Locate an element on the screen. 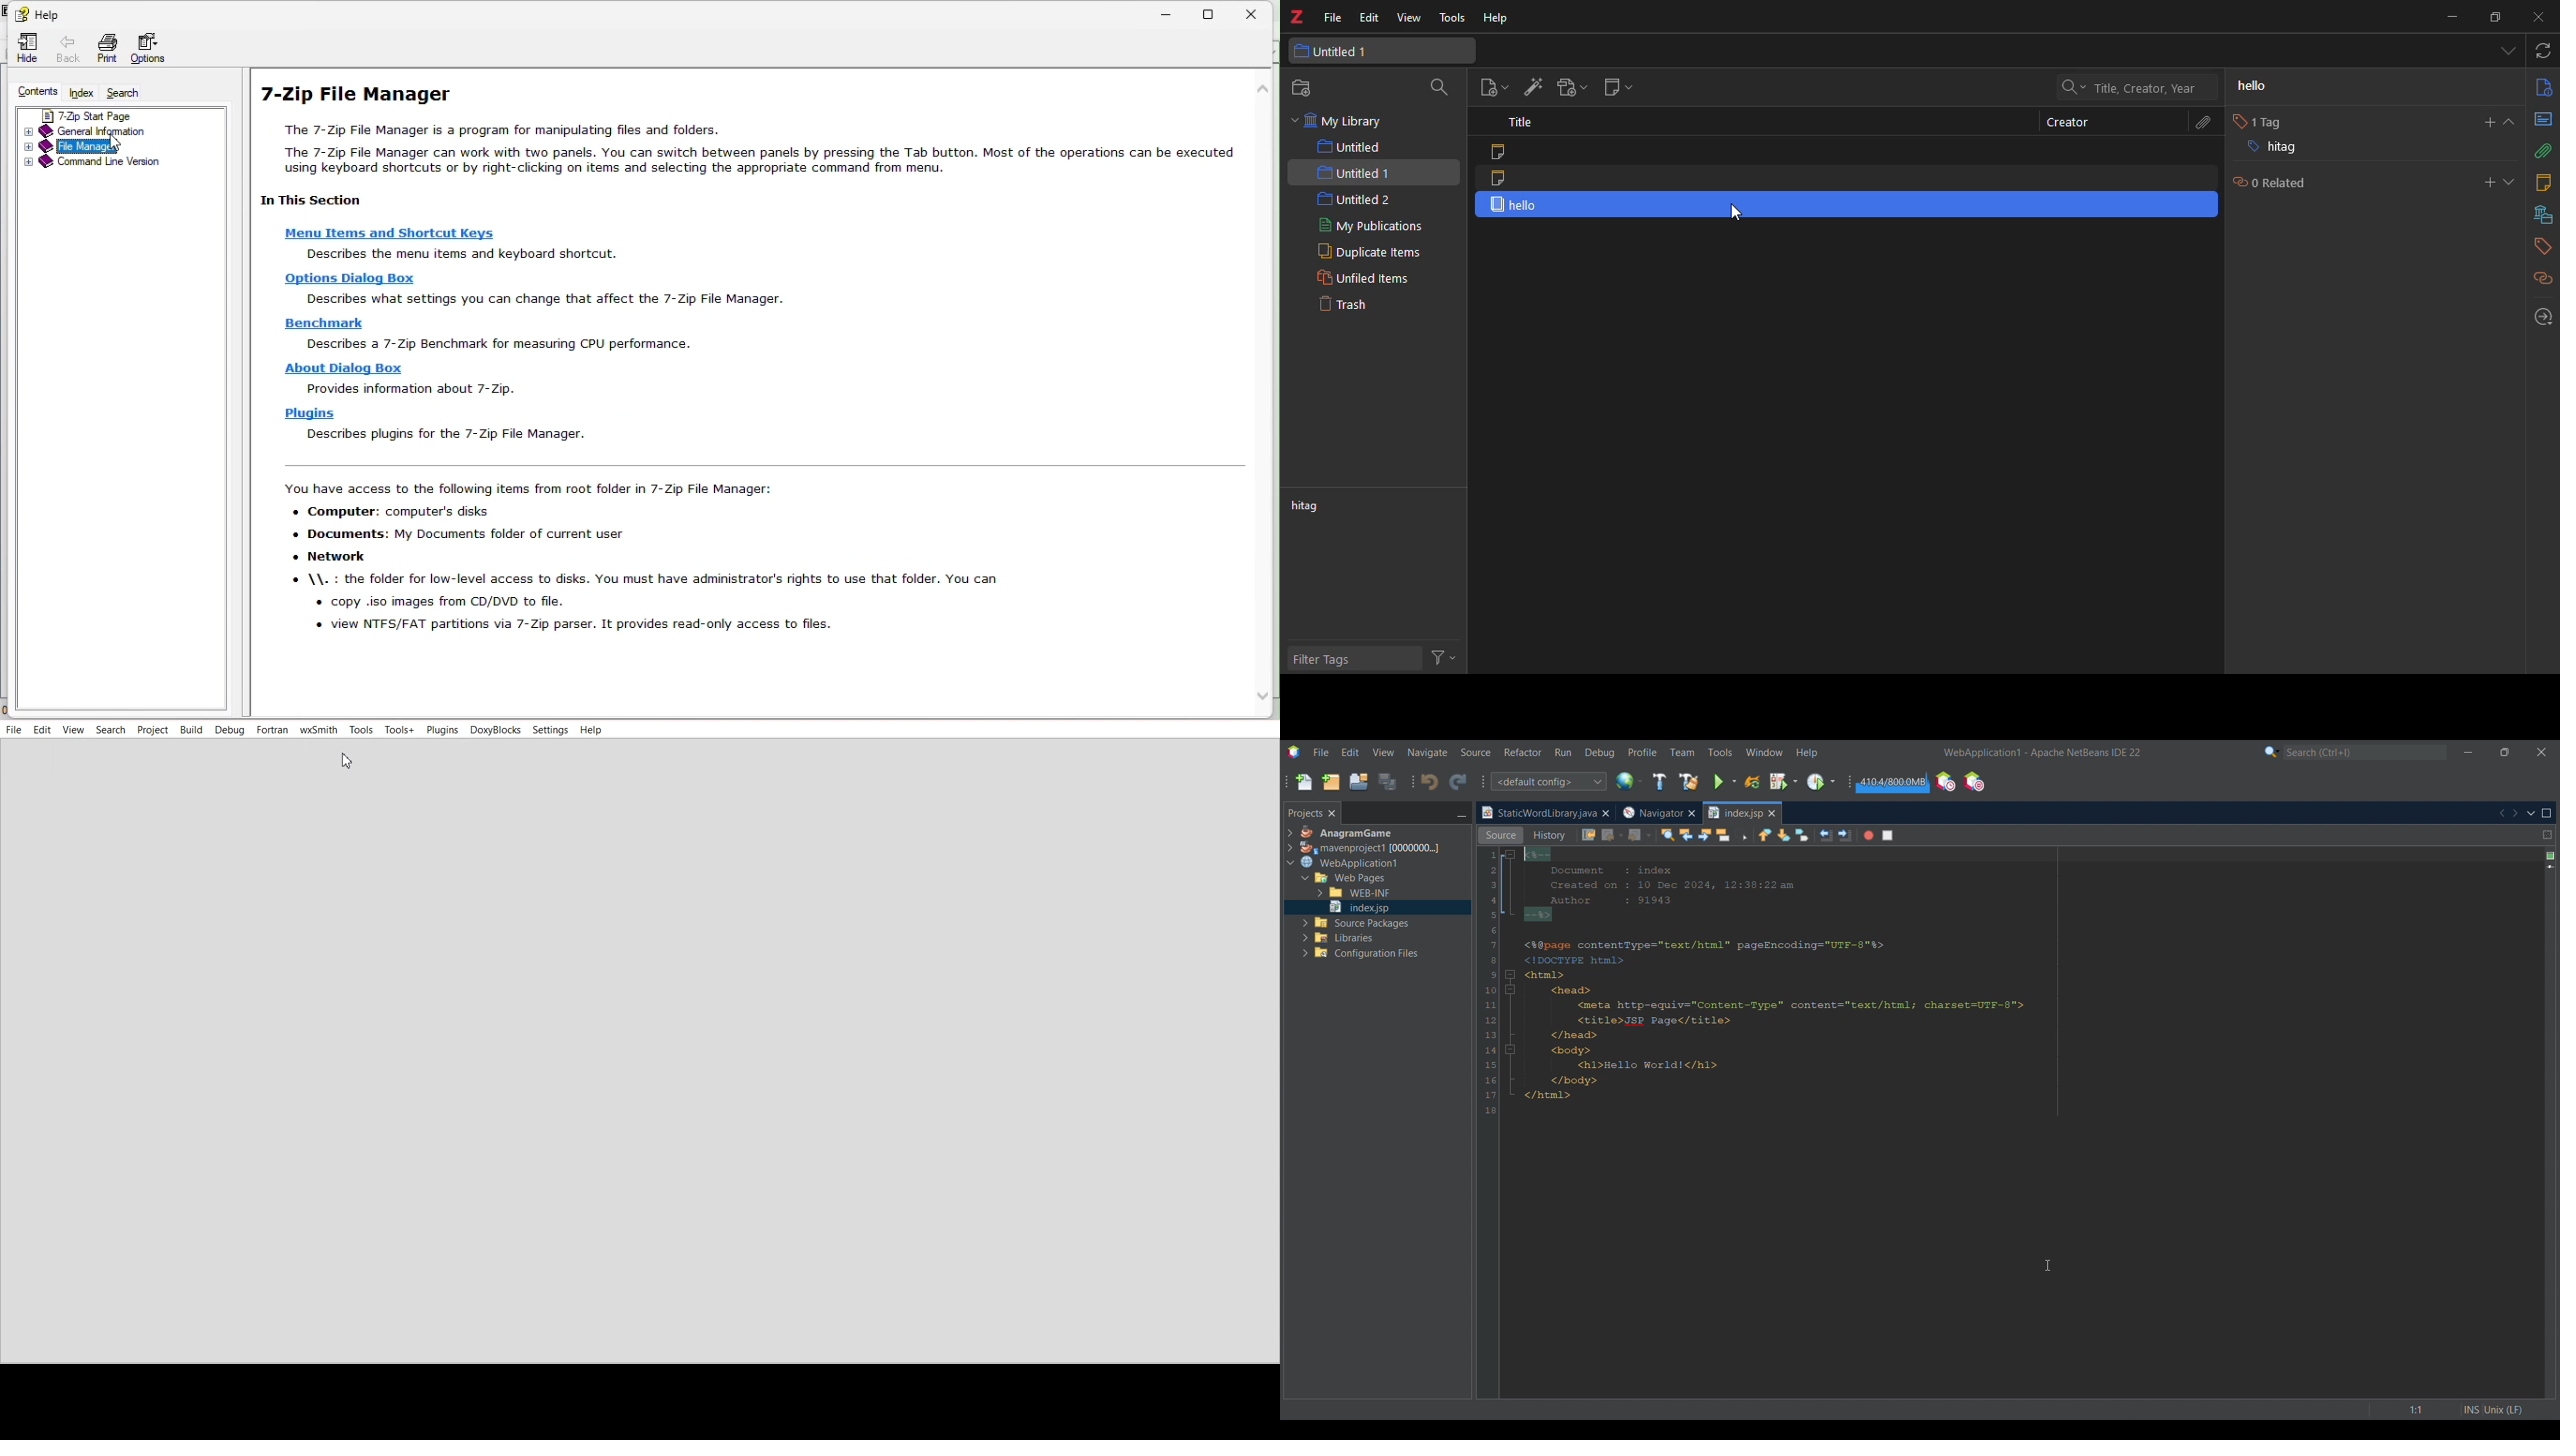 Image resolution: width=2576 pixels, height=1456 pixels. Options dialogue box is located at coordinates (349, 279).